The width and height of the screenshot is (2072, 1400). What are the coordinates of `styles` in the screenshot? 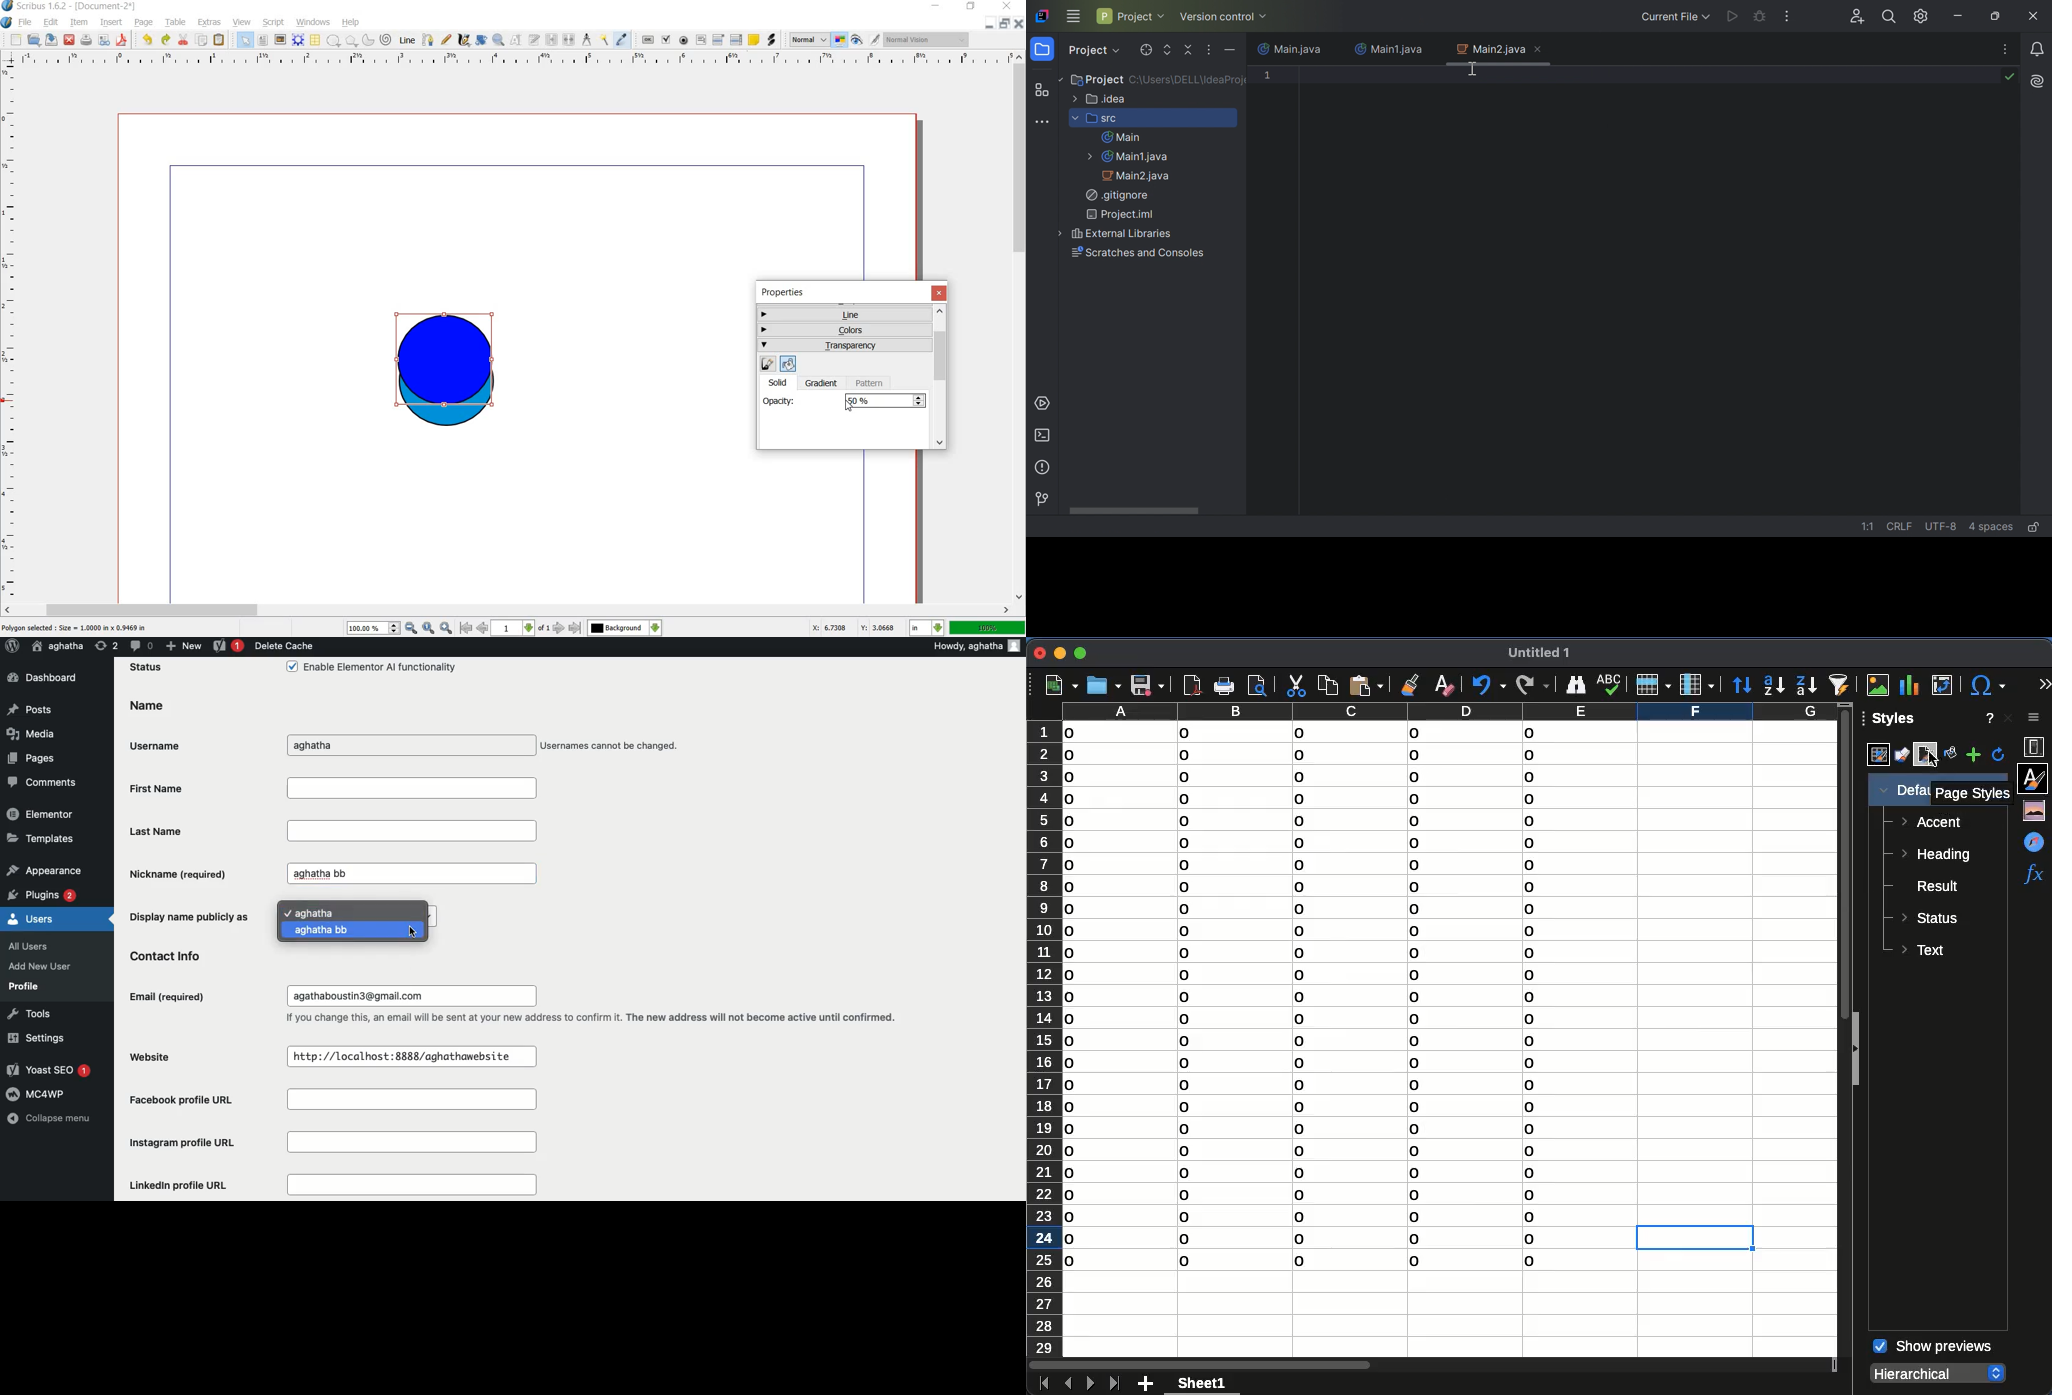 It's located at (1891, 721).